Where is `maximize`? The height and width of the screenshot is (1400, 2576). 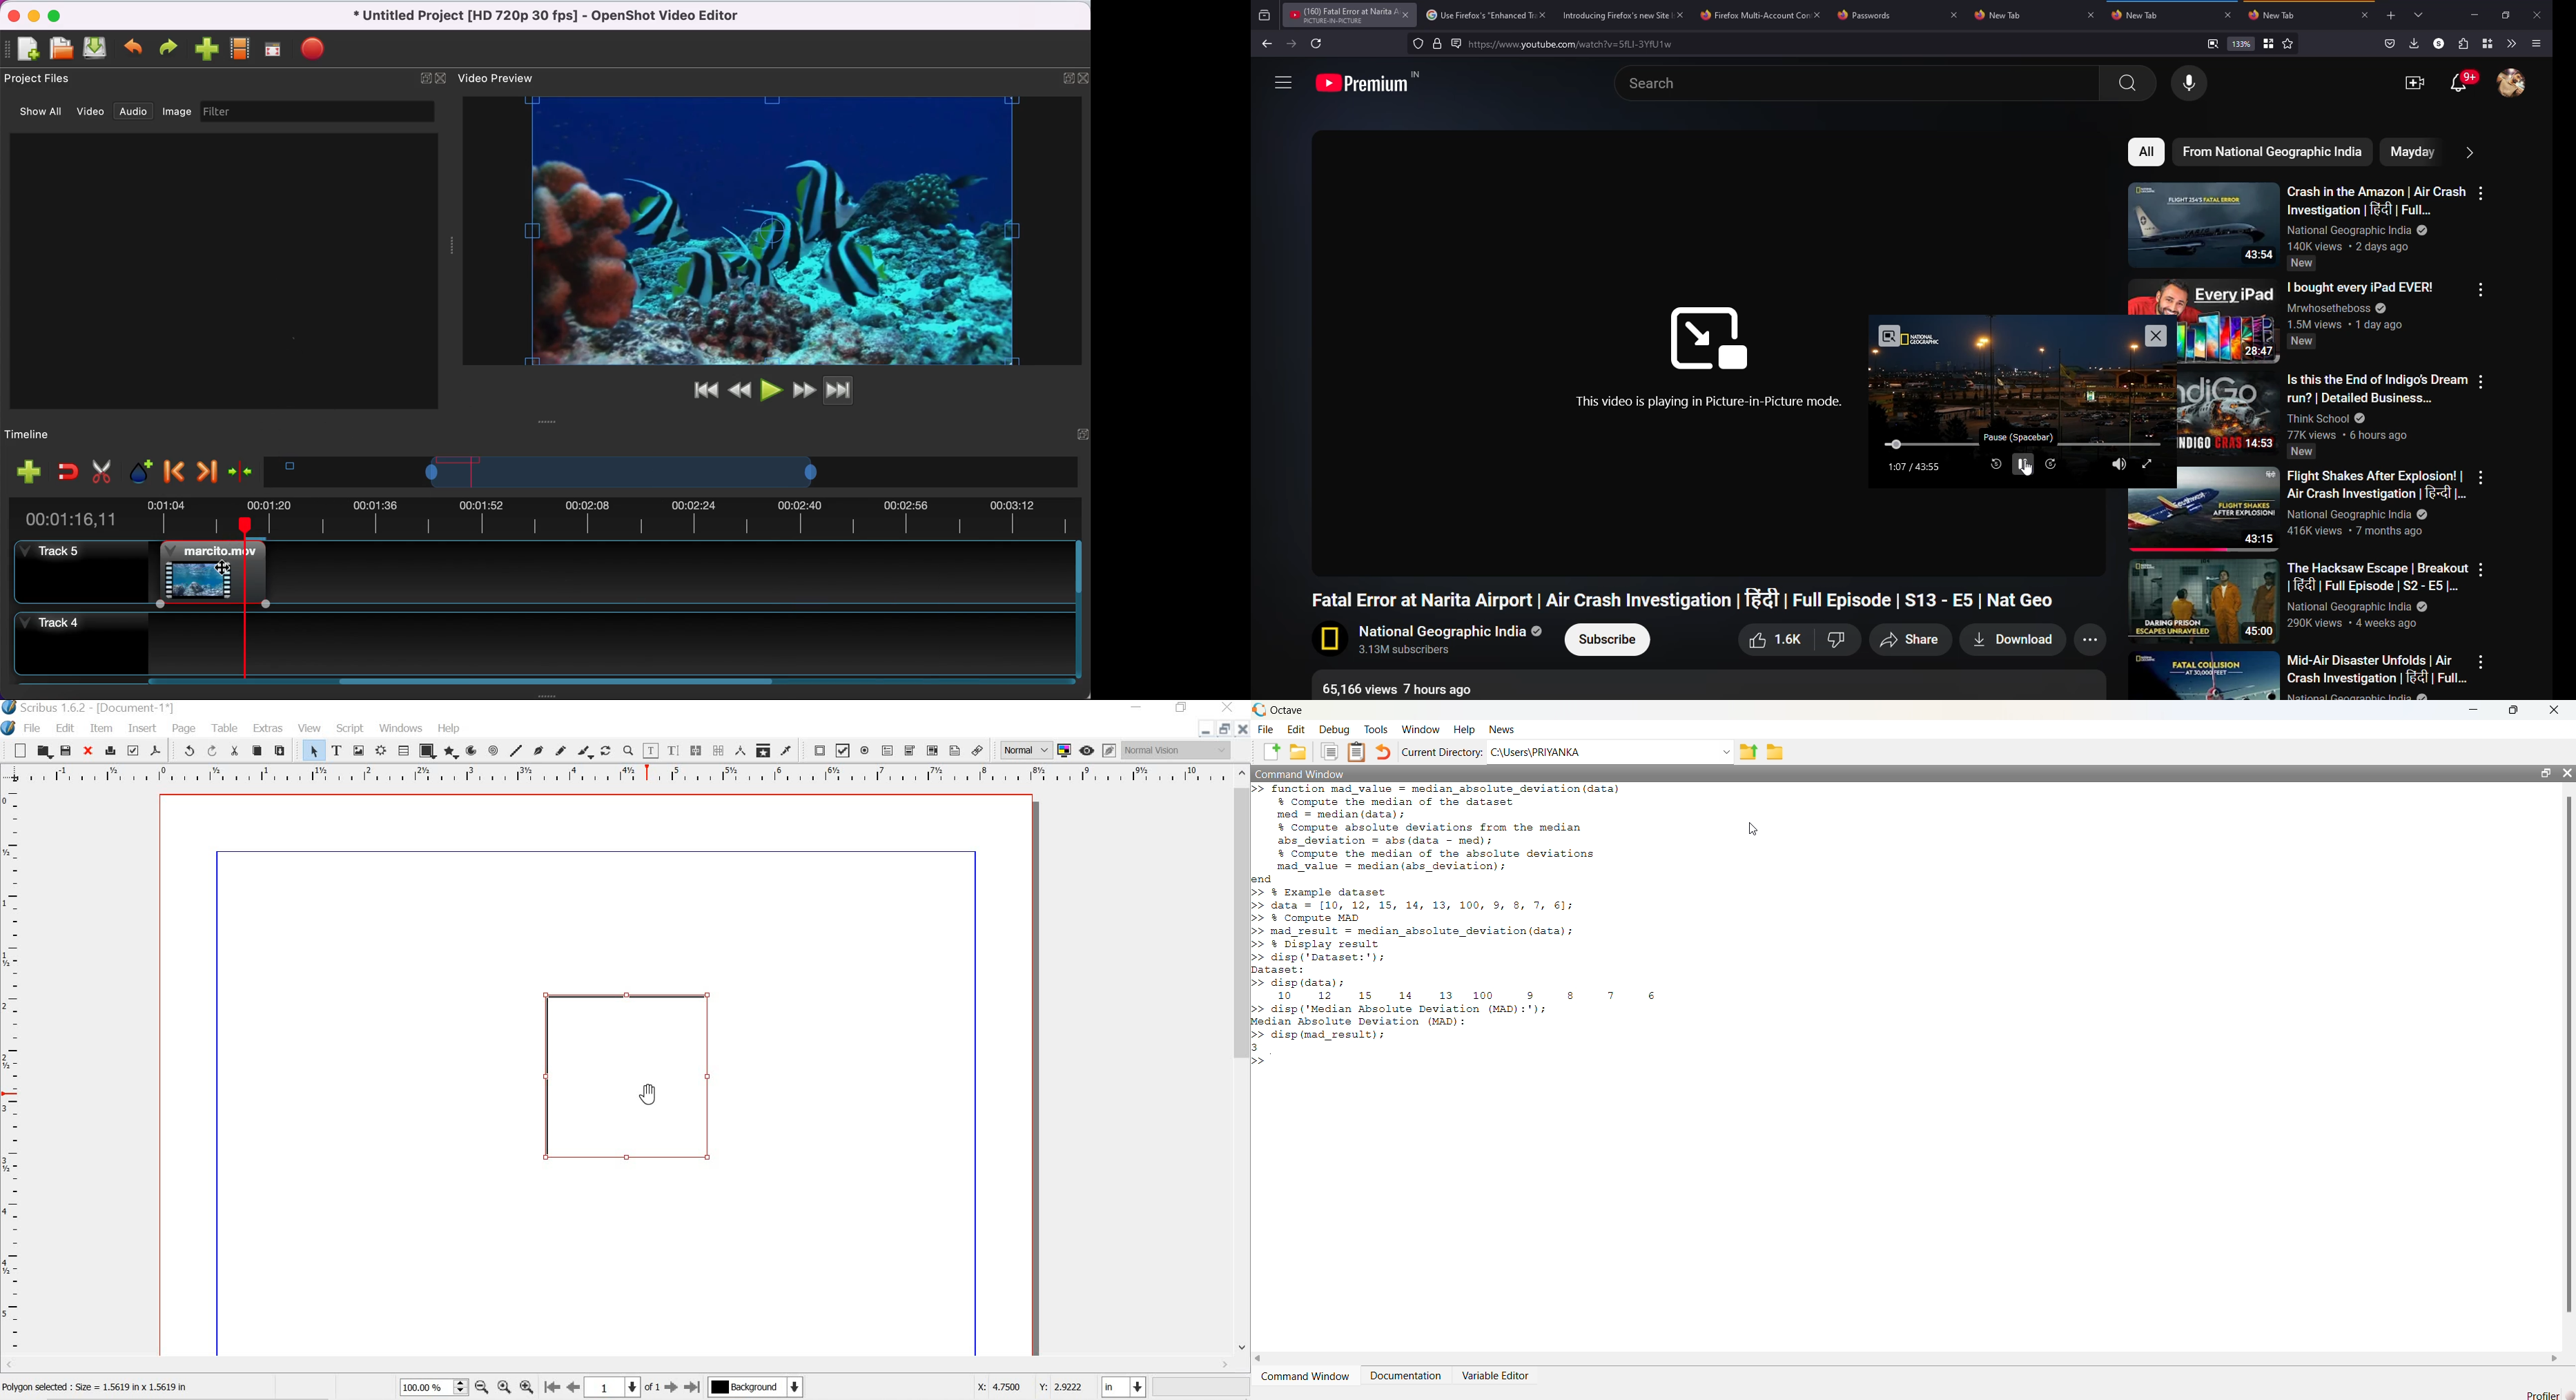
maximize is located at coordinates (2508, 16).